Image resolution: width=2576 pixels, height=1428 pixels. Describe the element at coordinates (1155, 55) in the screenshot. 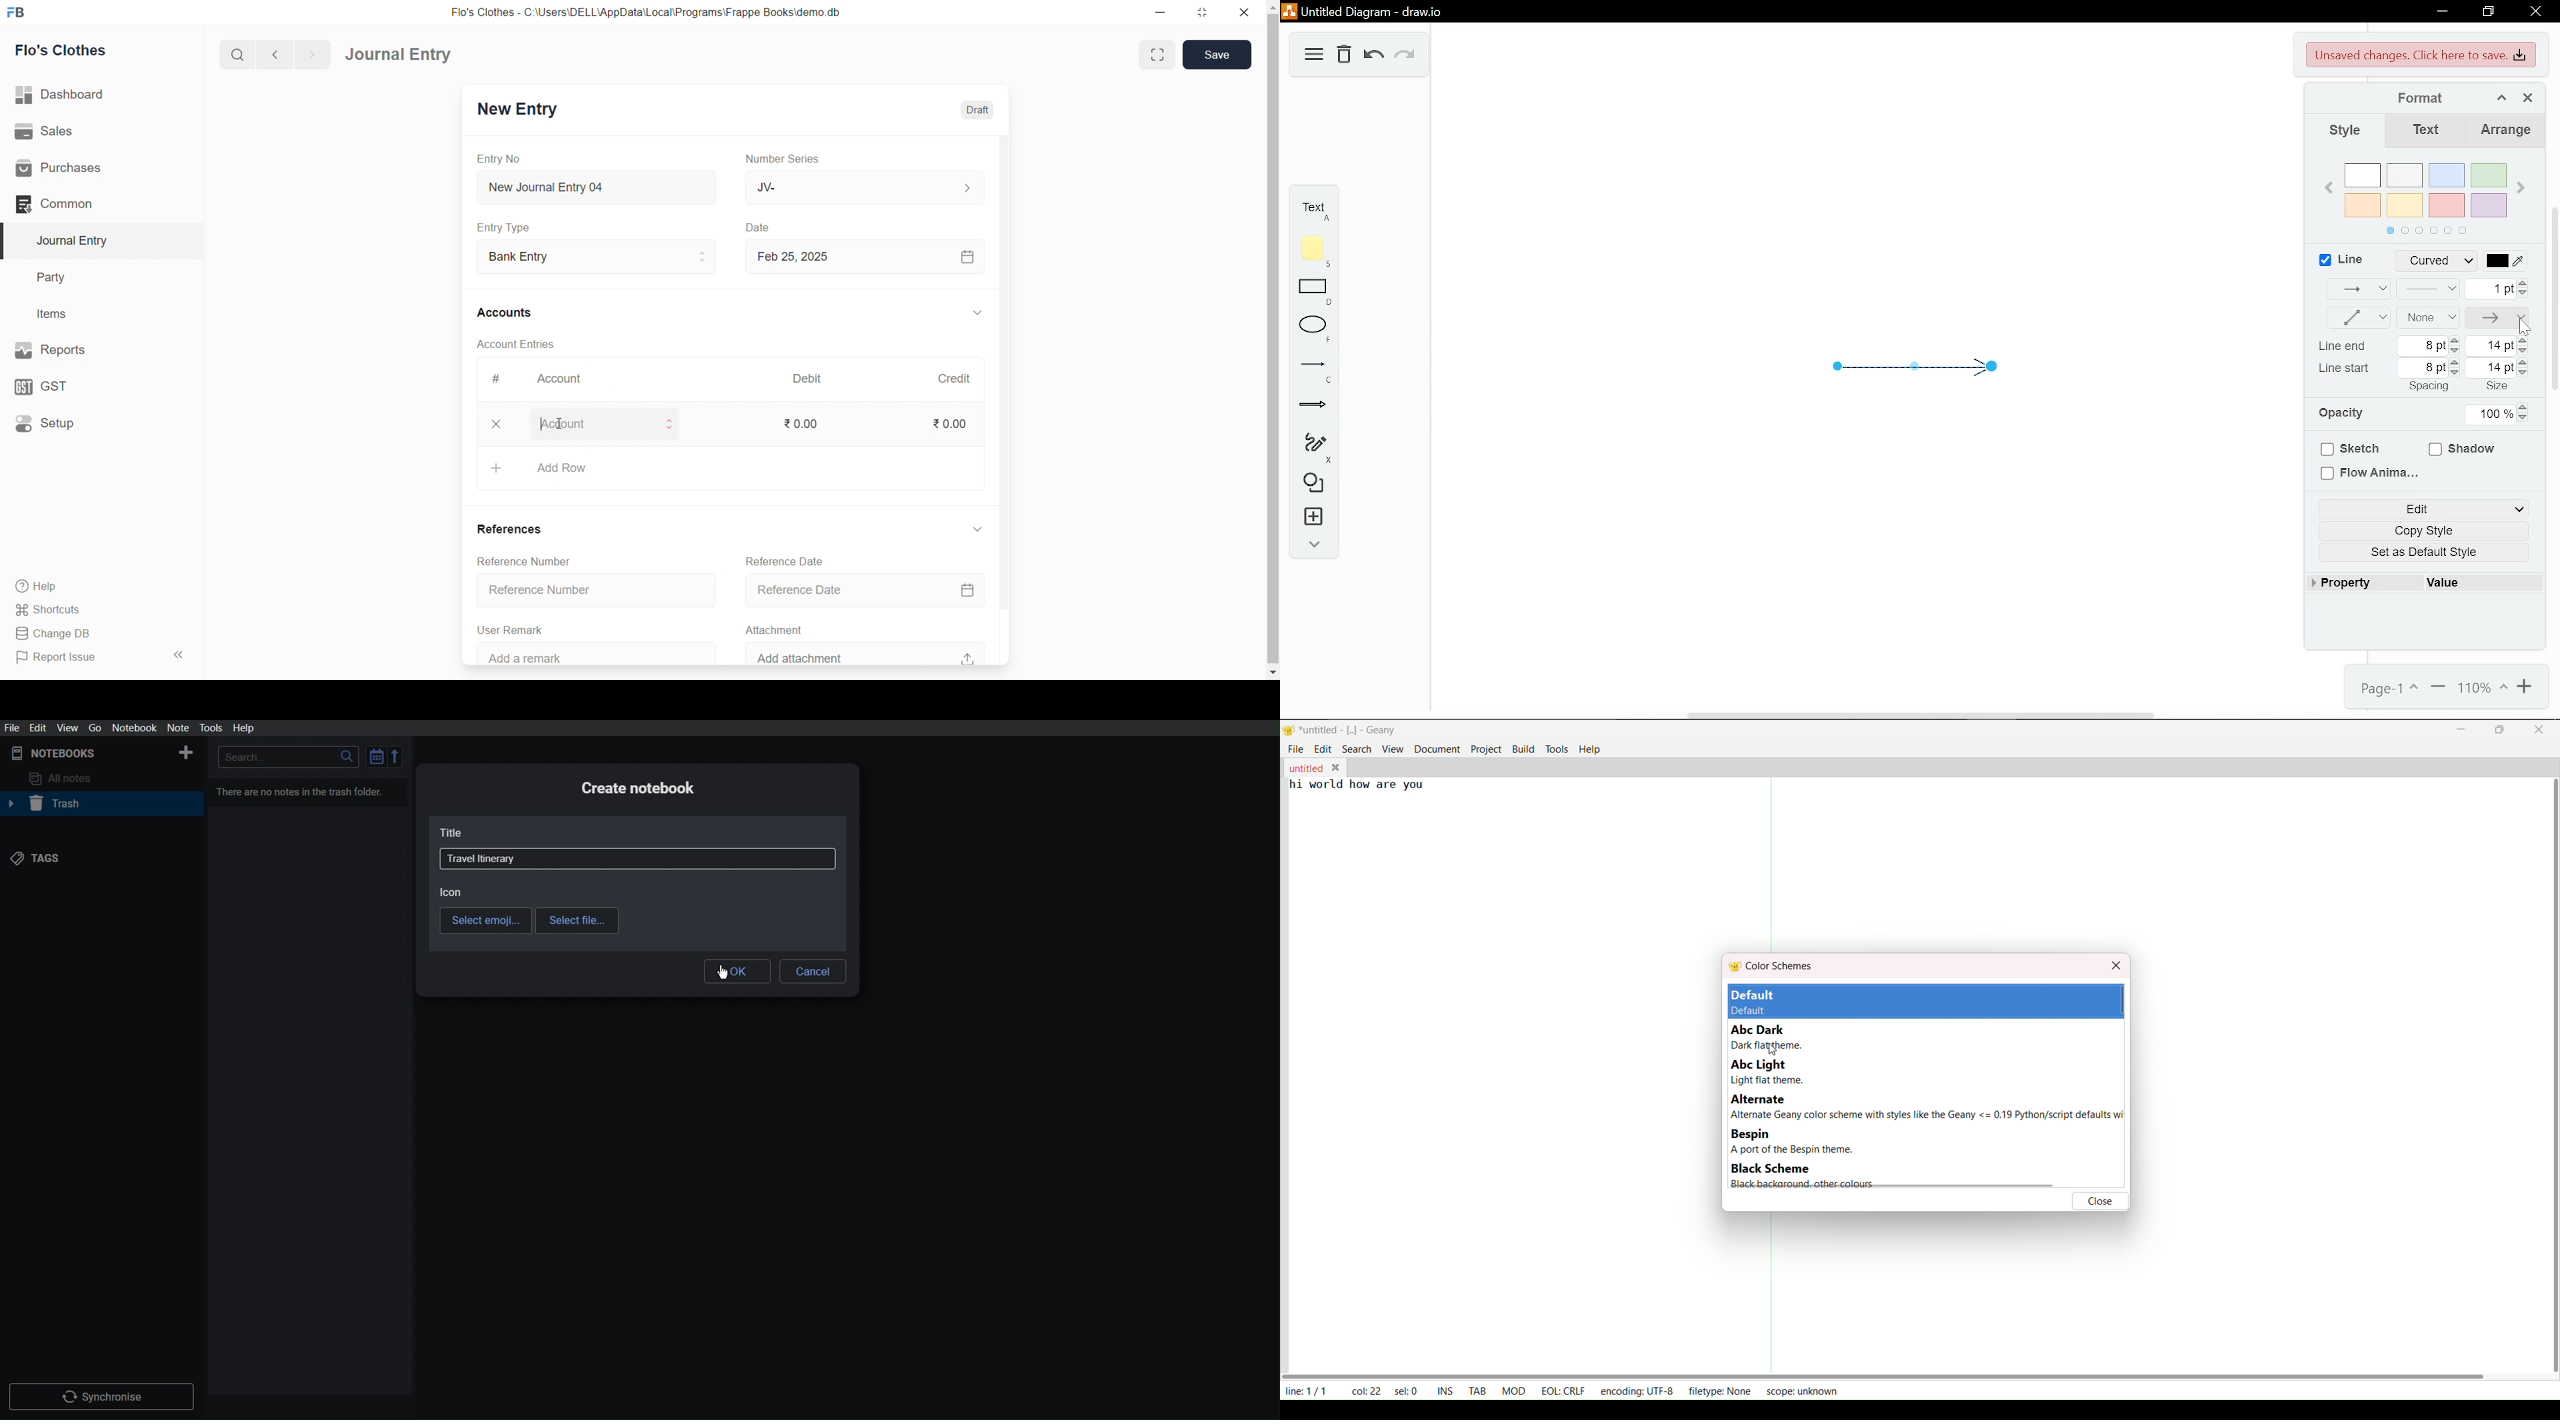

I see `Expand Window` at that location.